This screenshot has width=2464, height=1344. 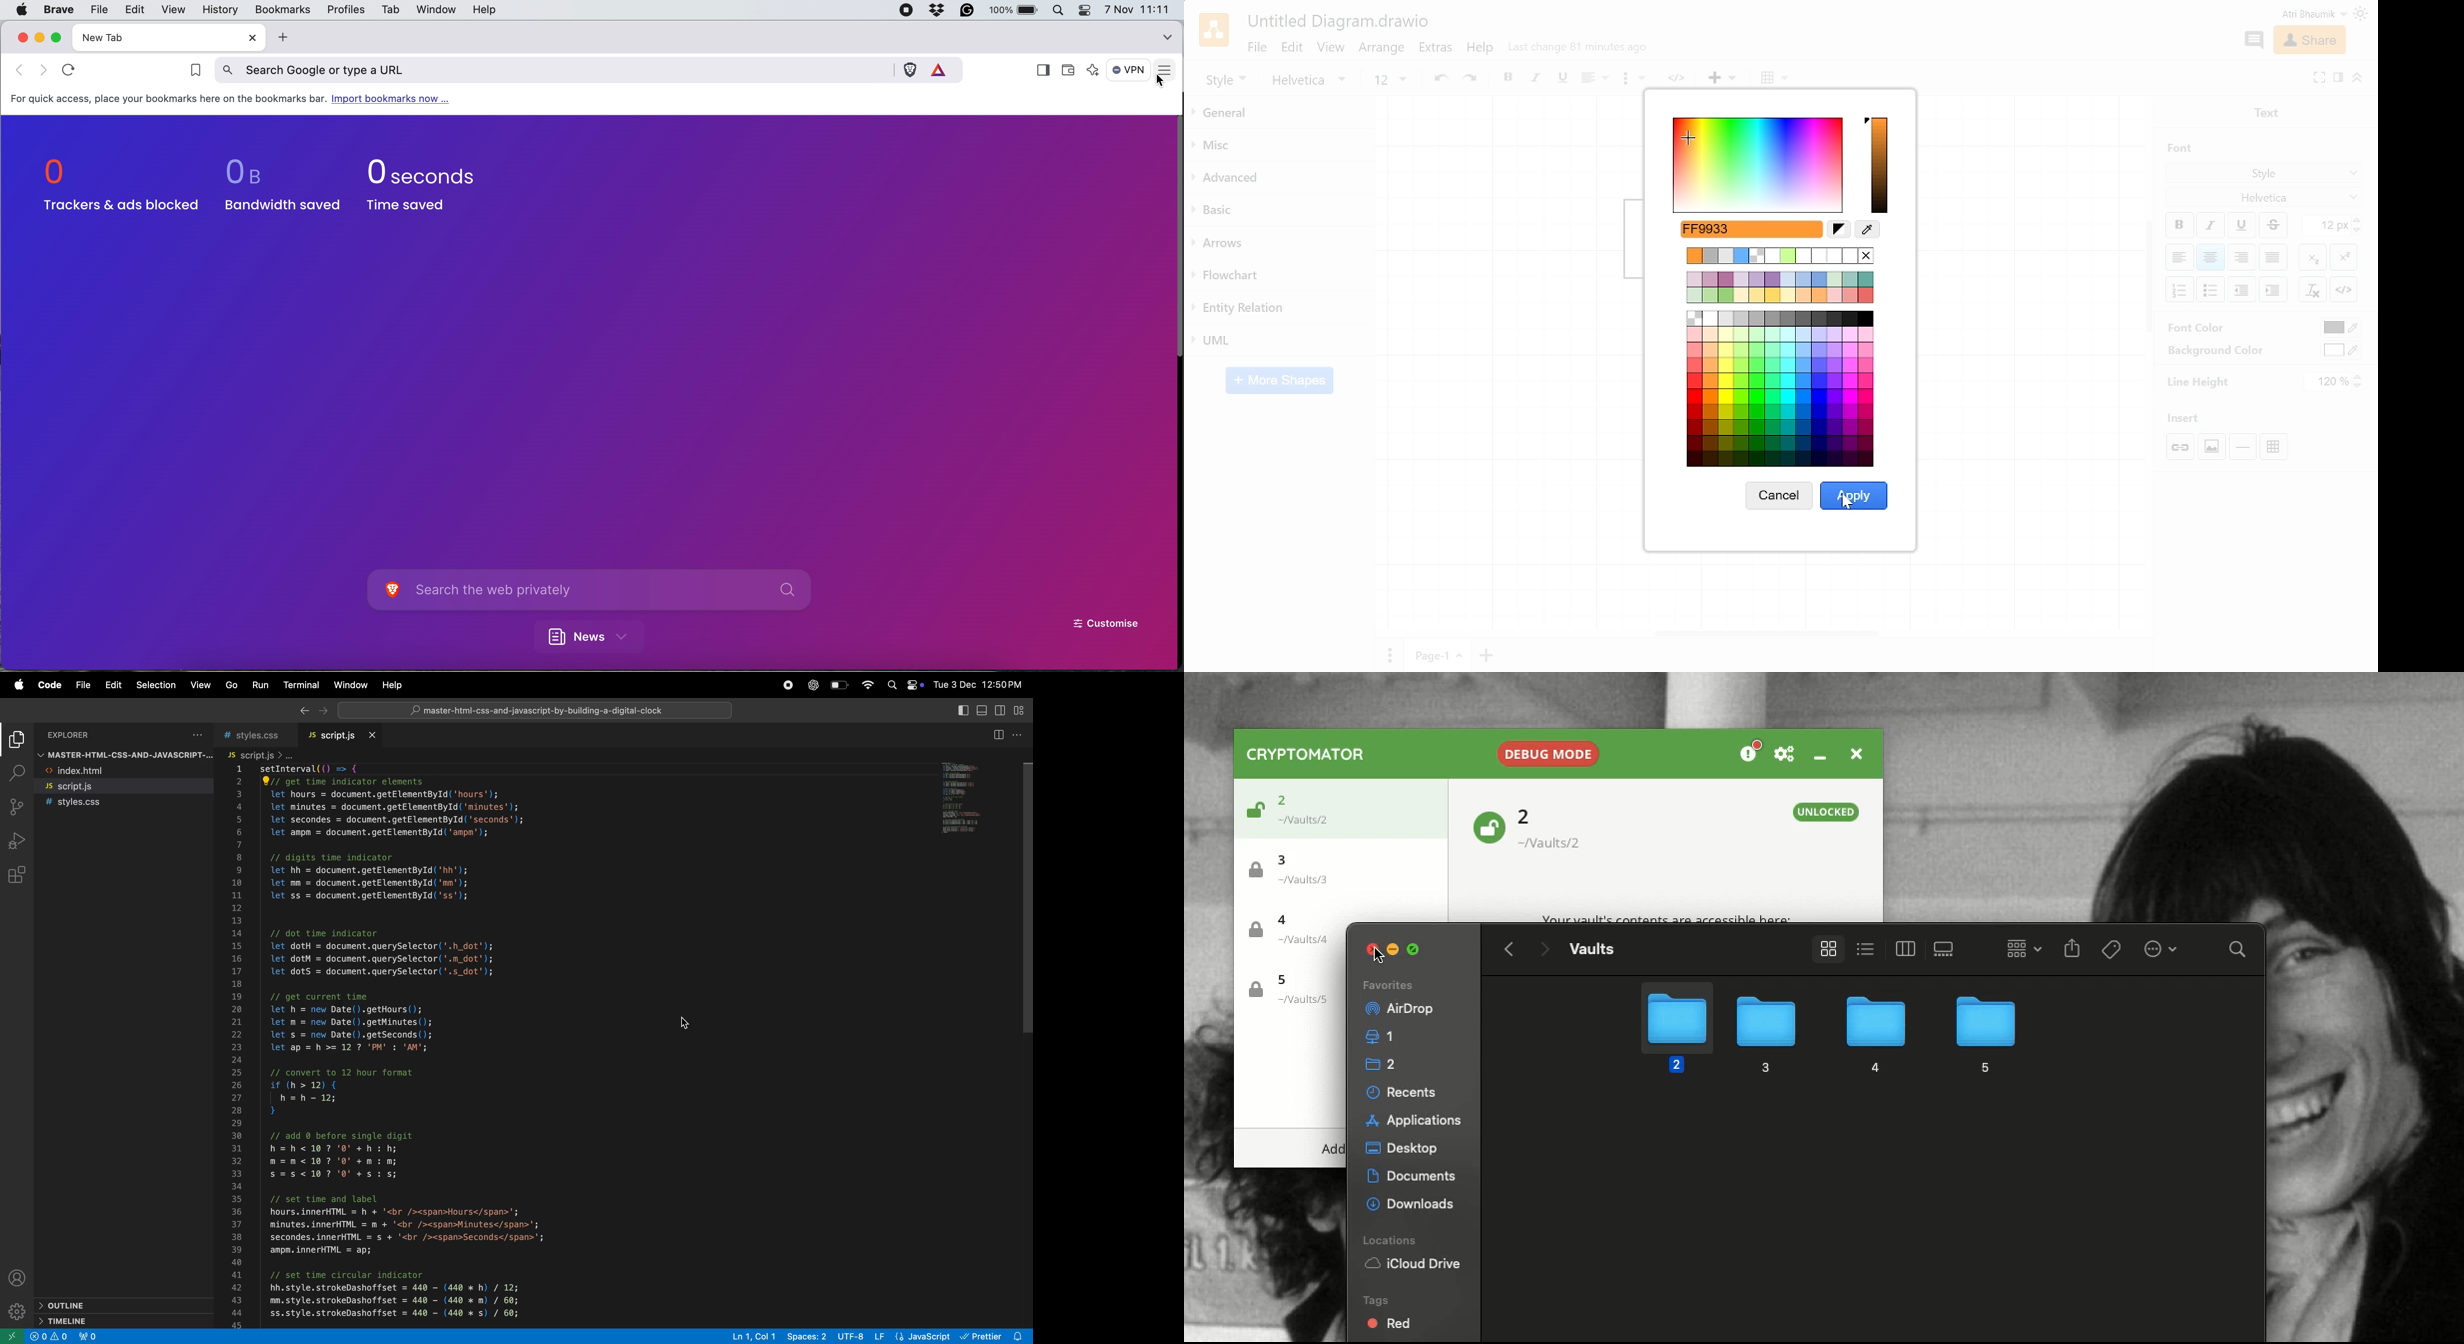 I want to click on open remote window, so click(x=10, y=1336).